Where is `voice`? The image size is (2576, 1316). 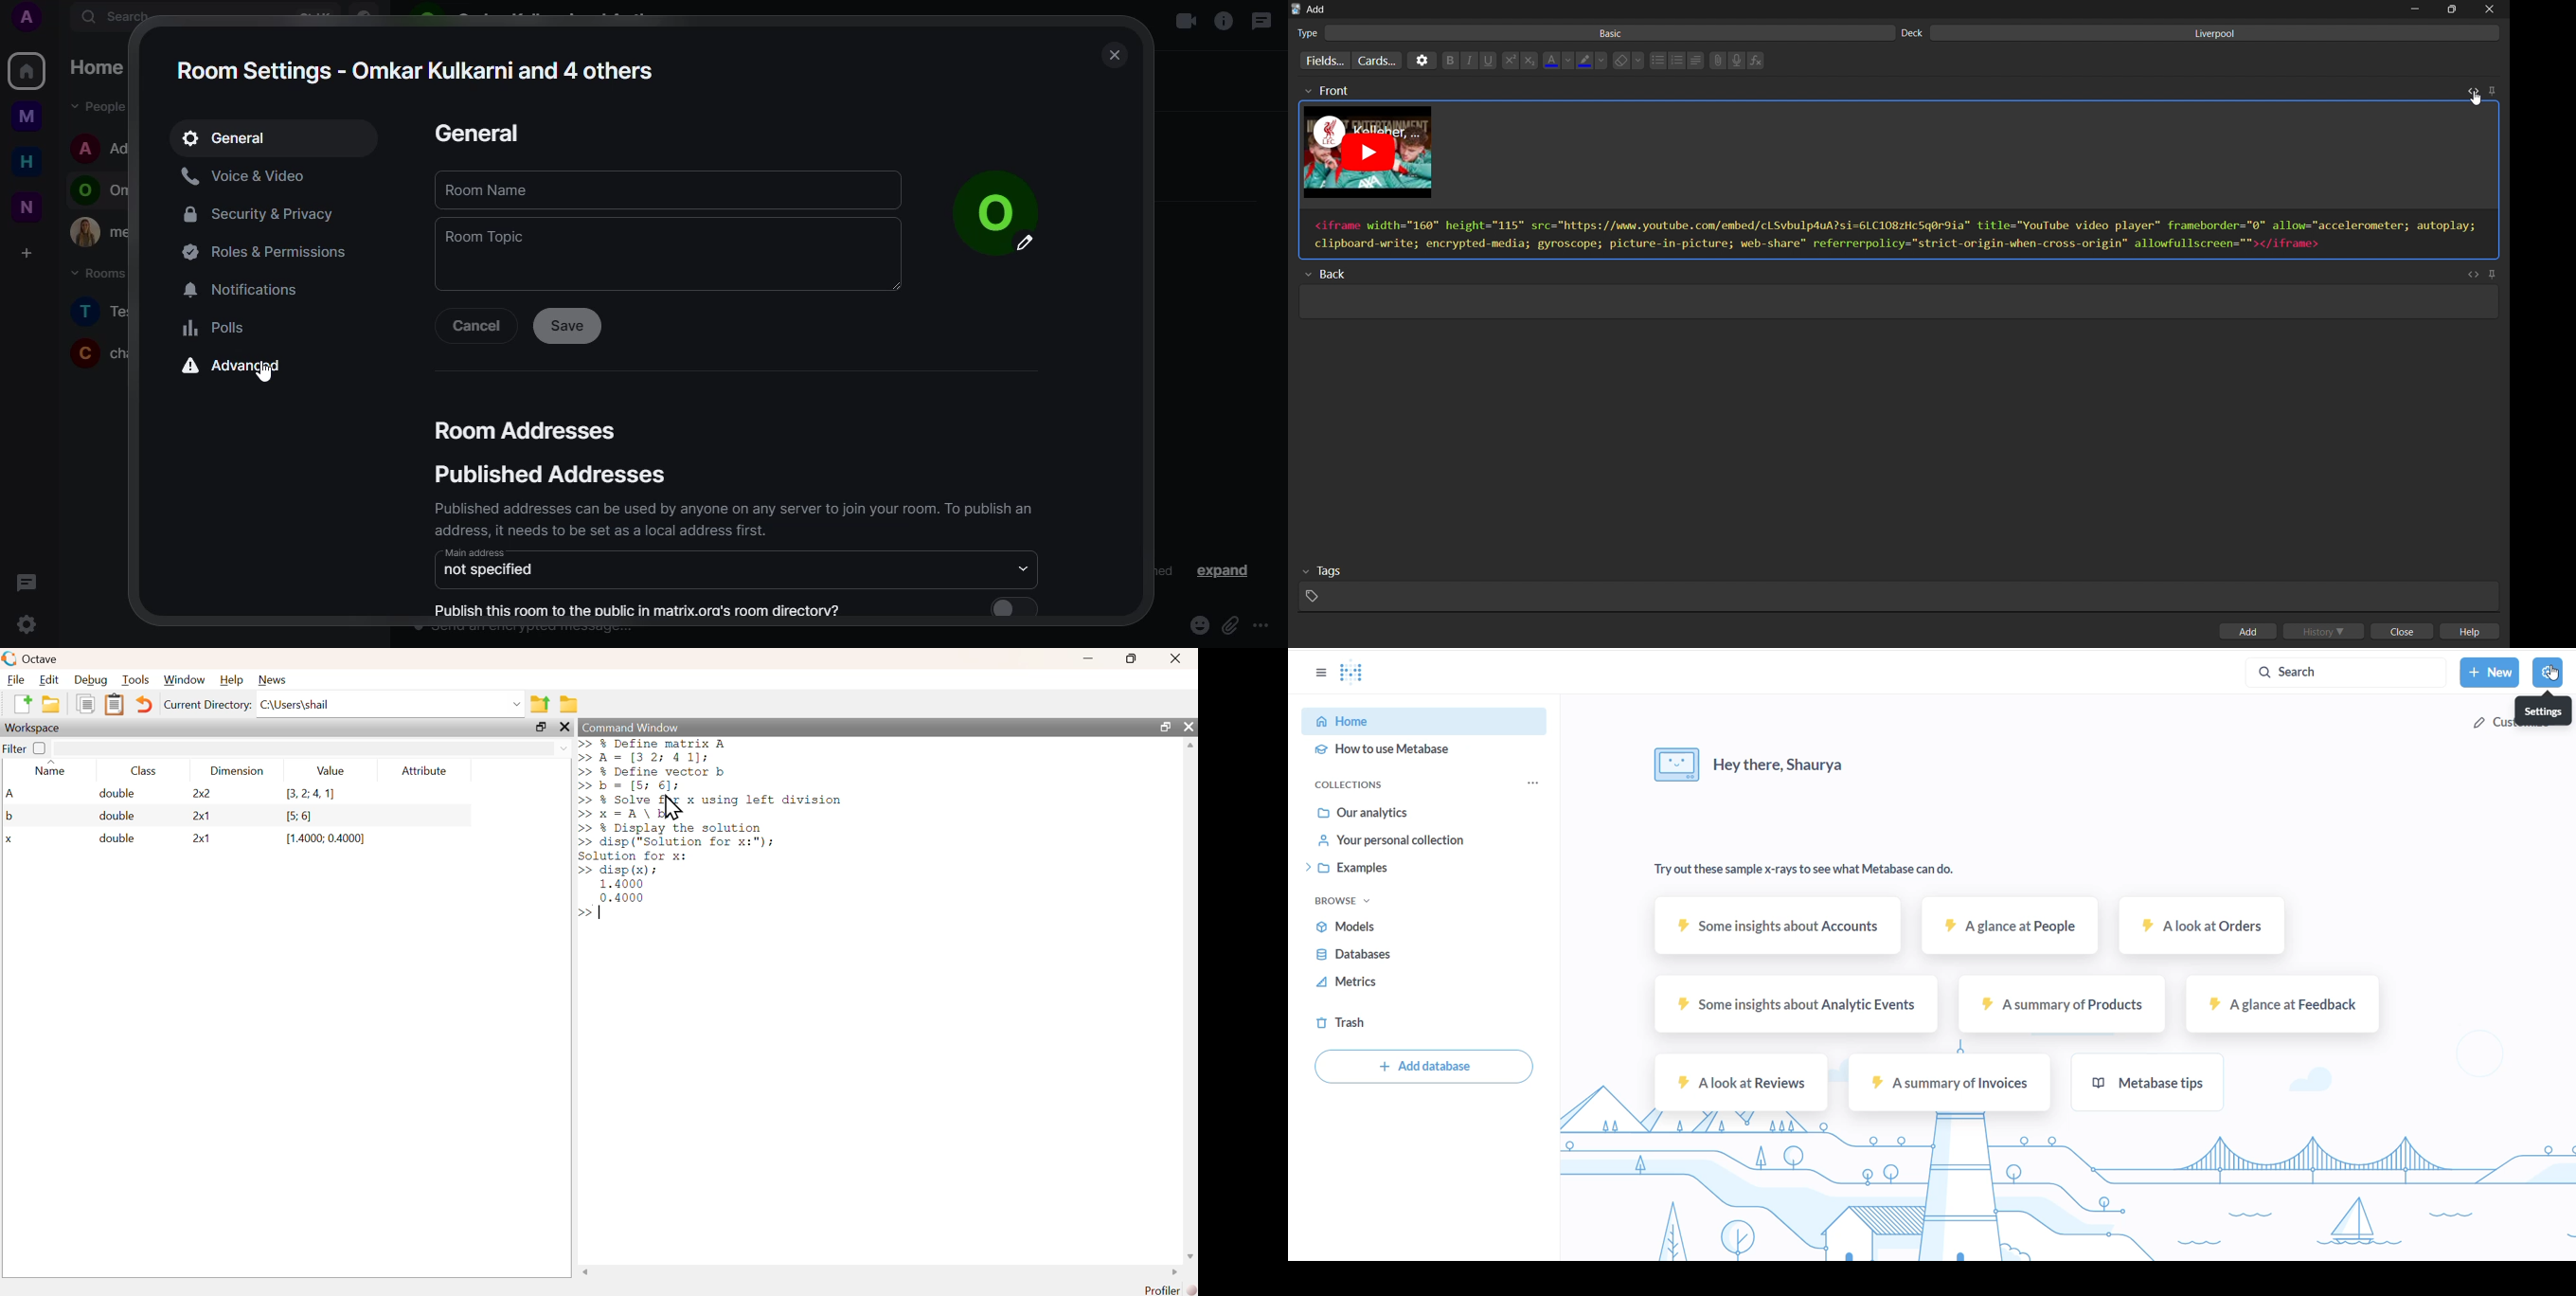
voice is located at coordinates (250, 176).